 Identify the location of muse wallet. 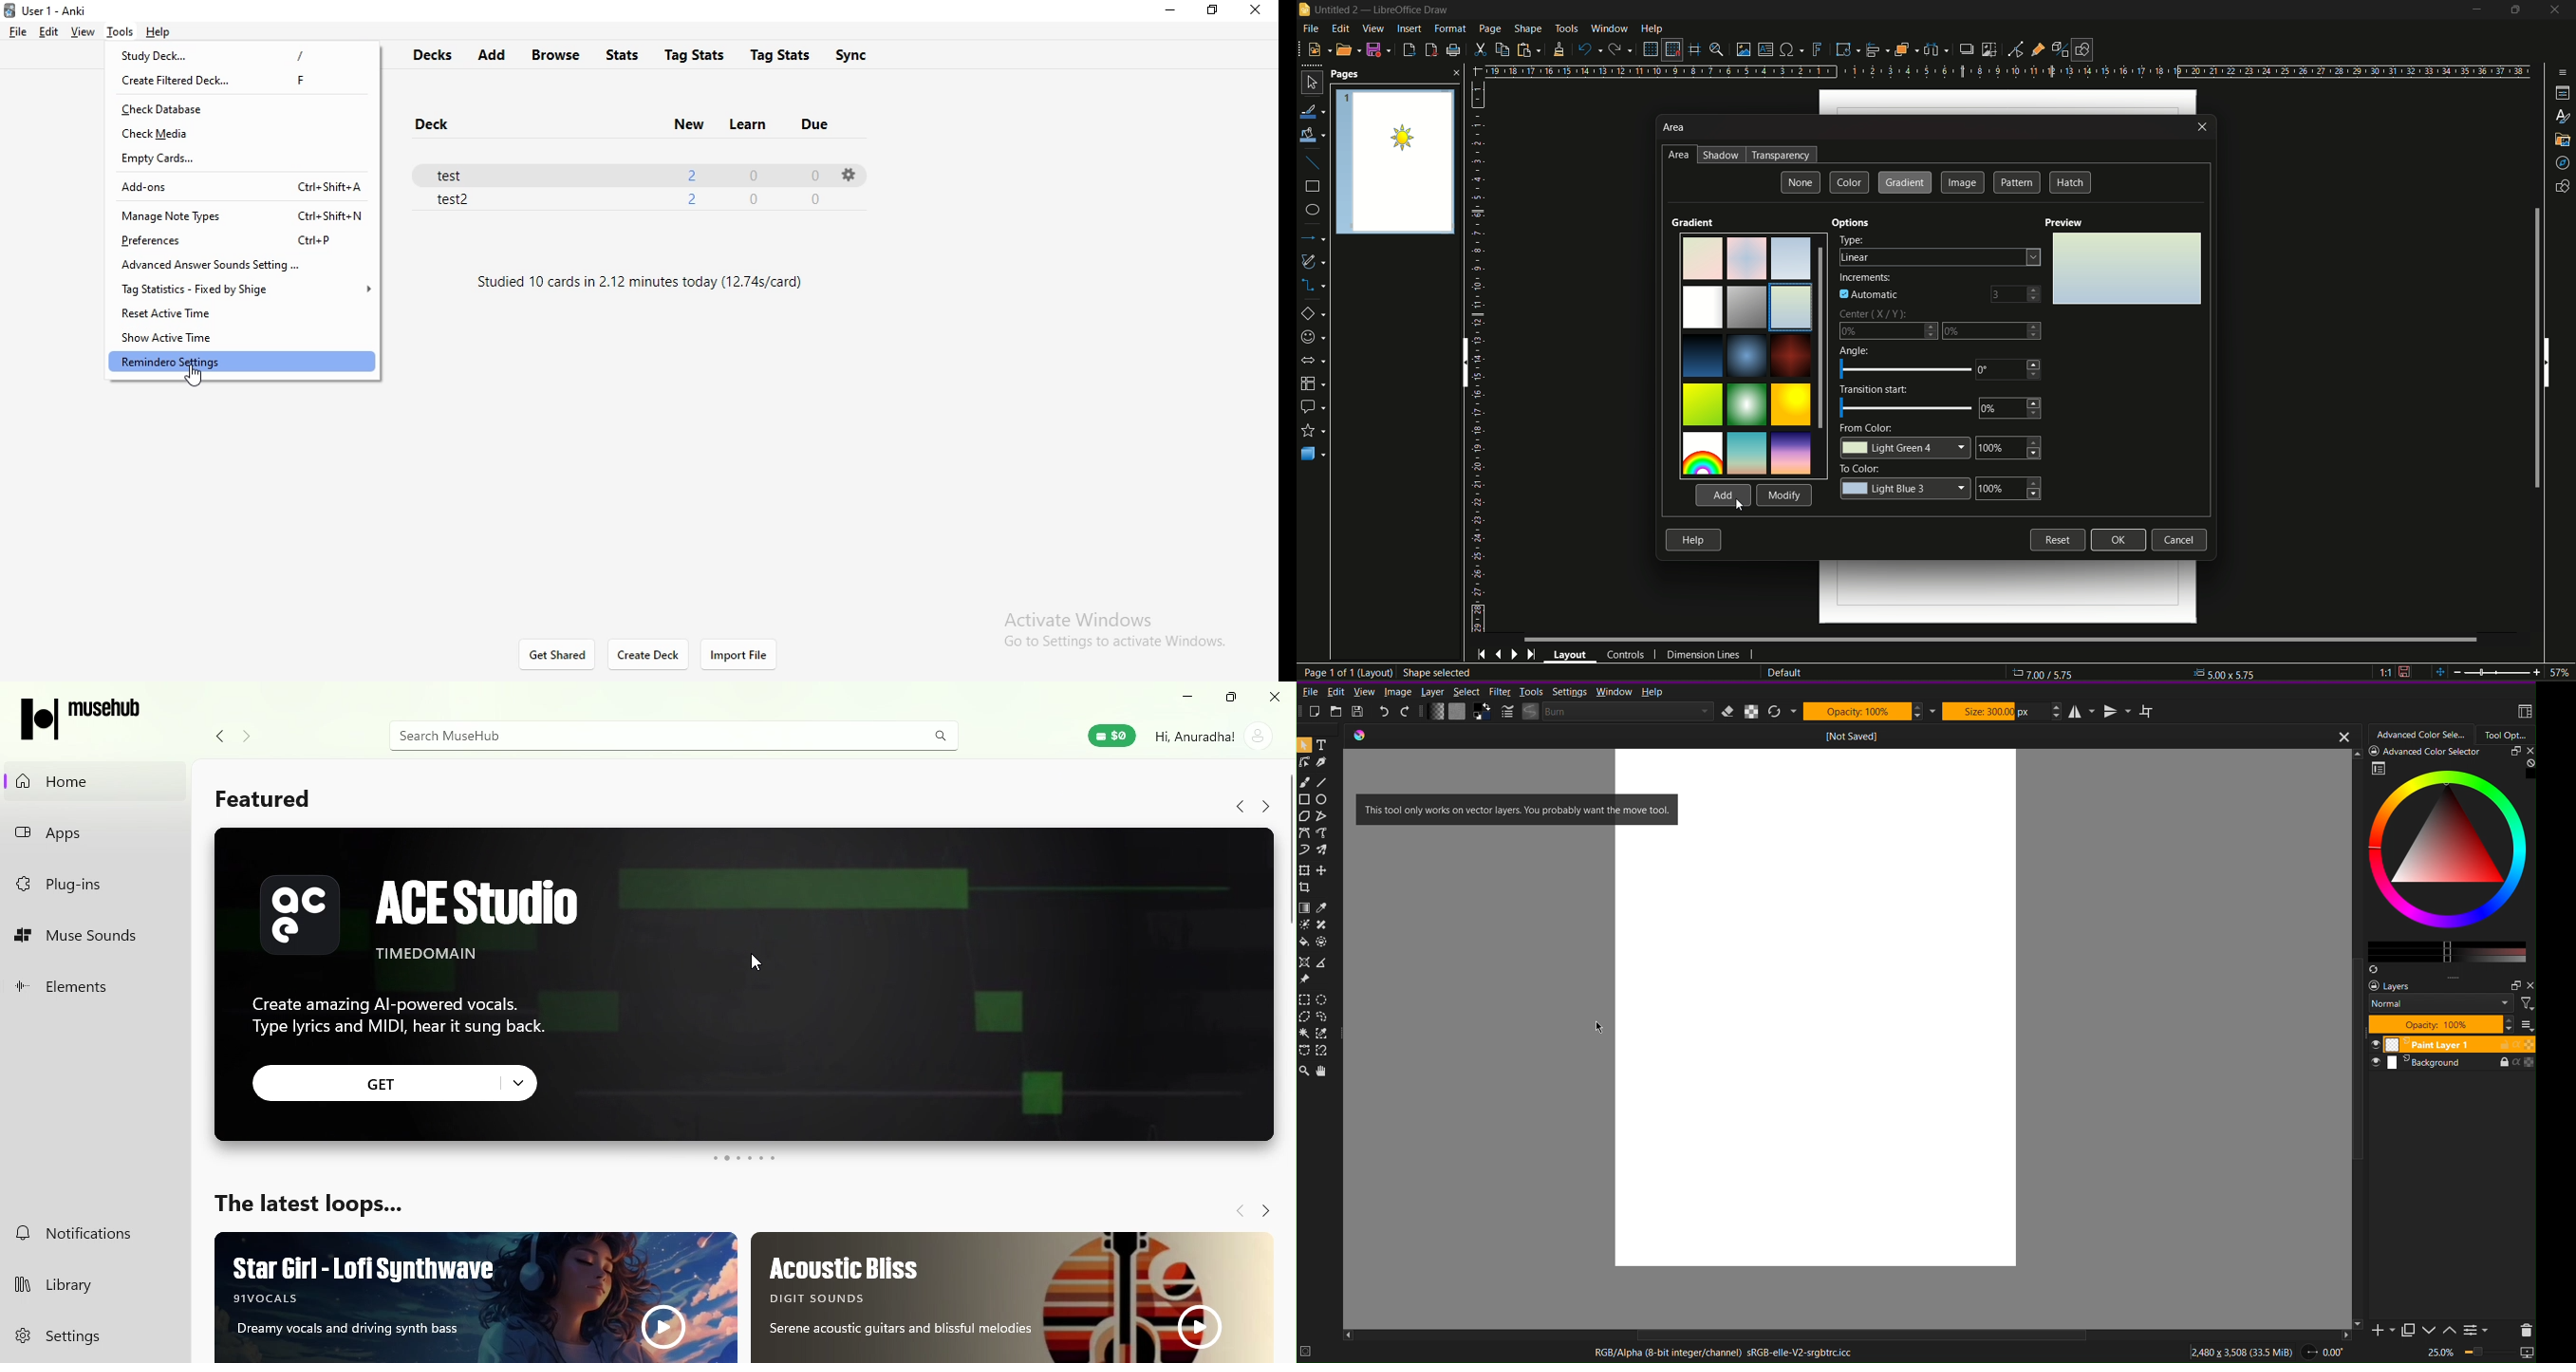
(1108, 735).